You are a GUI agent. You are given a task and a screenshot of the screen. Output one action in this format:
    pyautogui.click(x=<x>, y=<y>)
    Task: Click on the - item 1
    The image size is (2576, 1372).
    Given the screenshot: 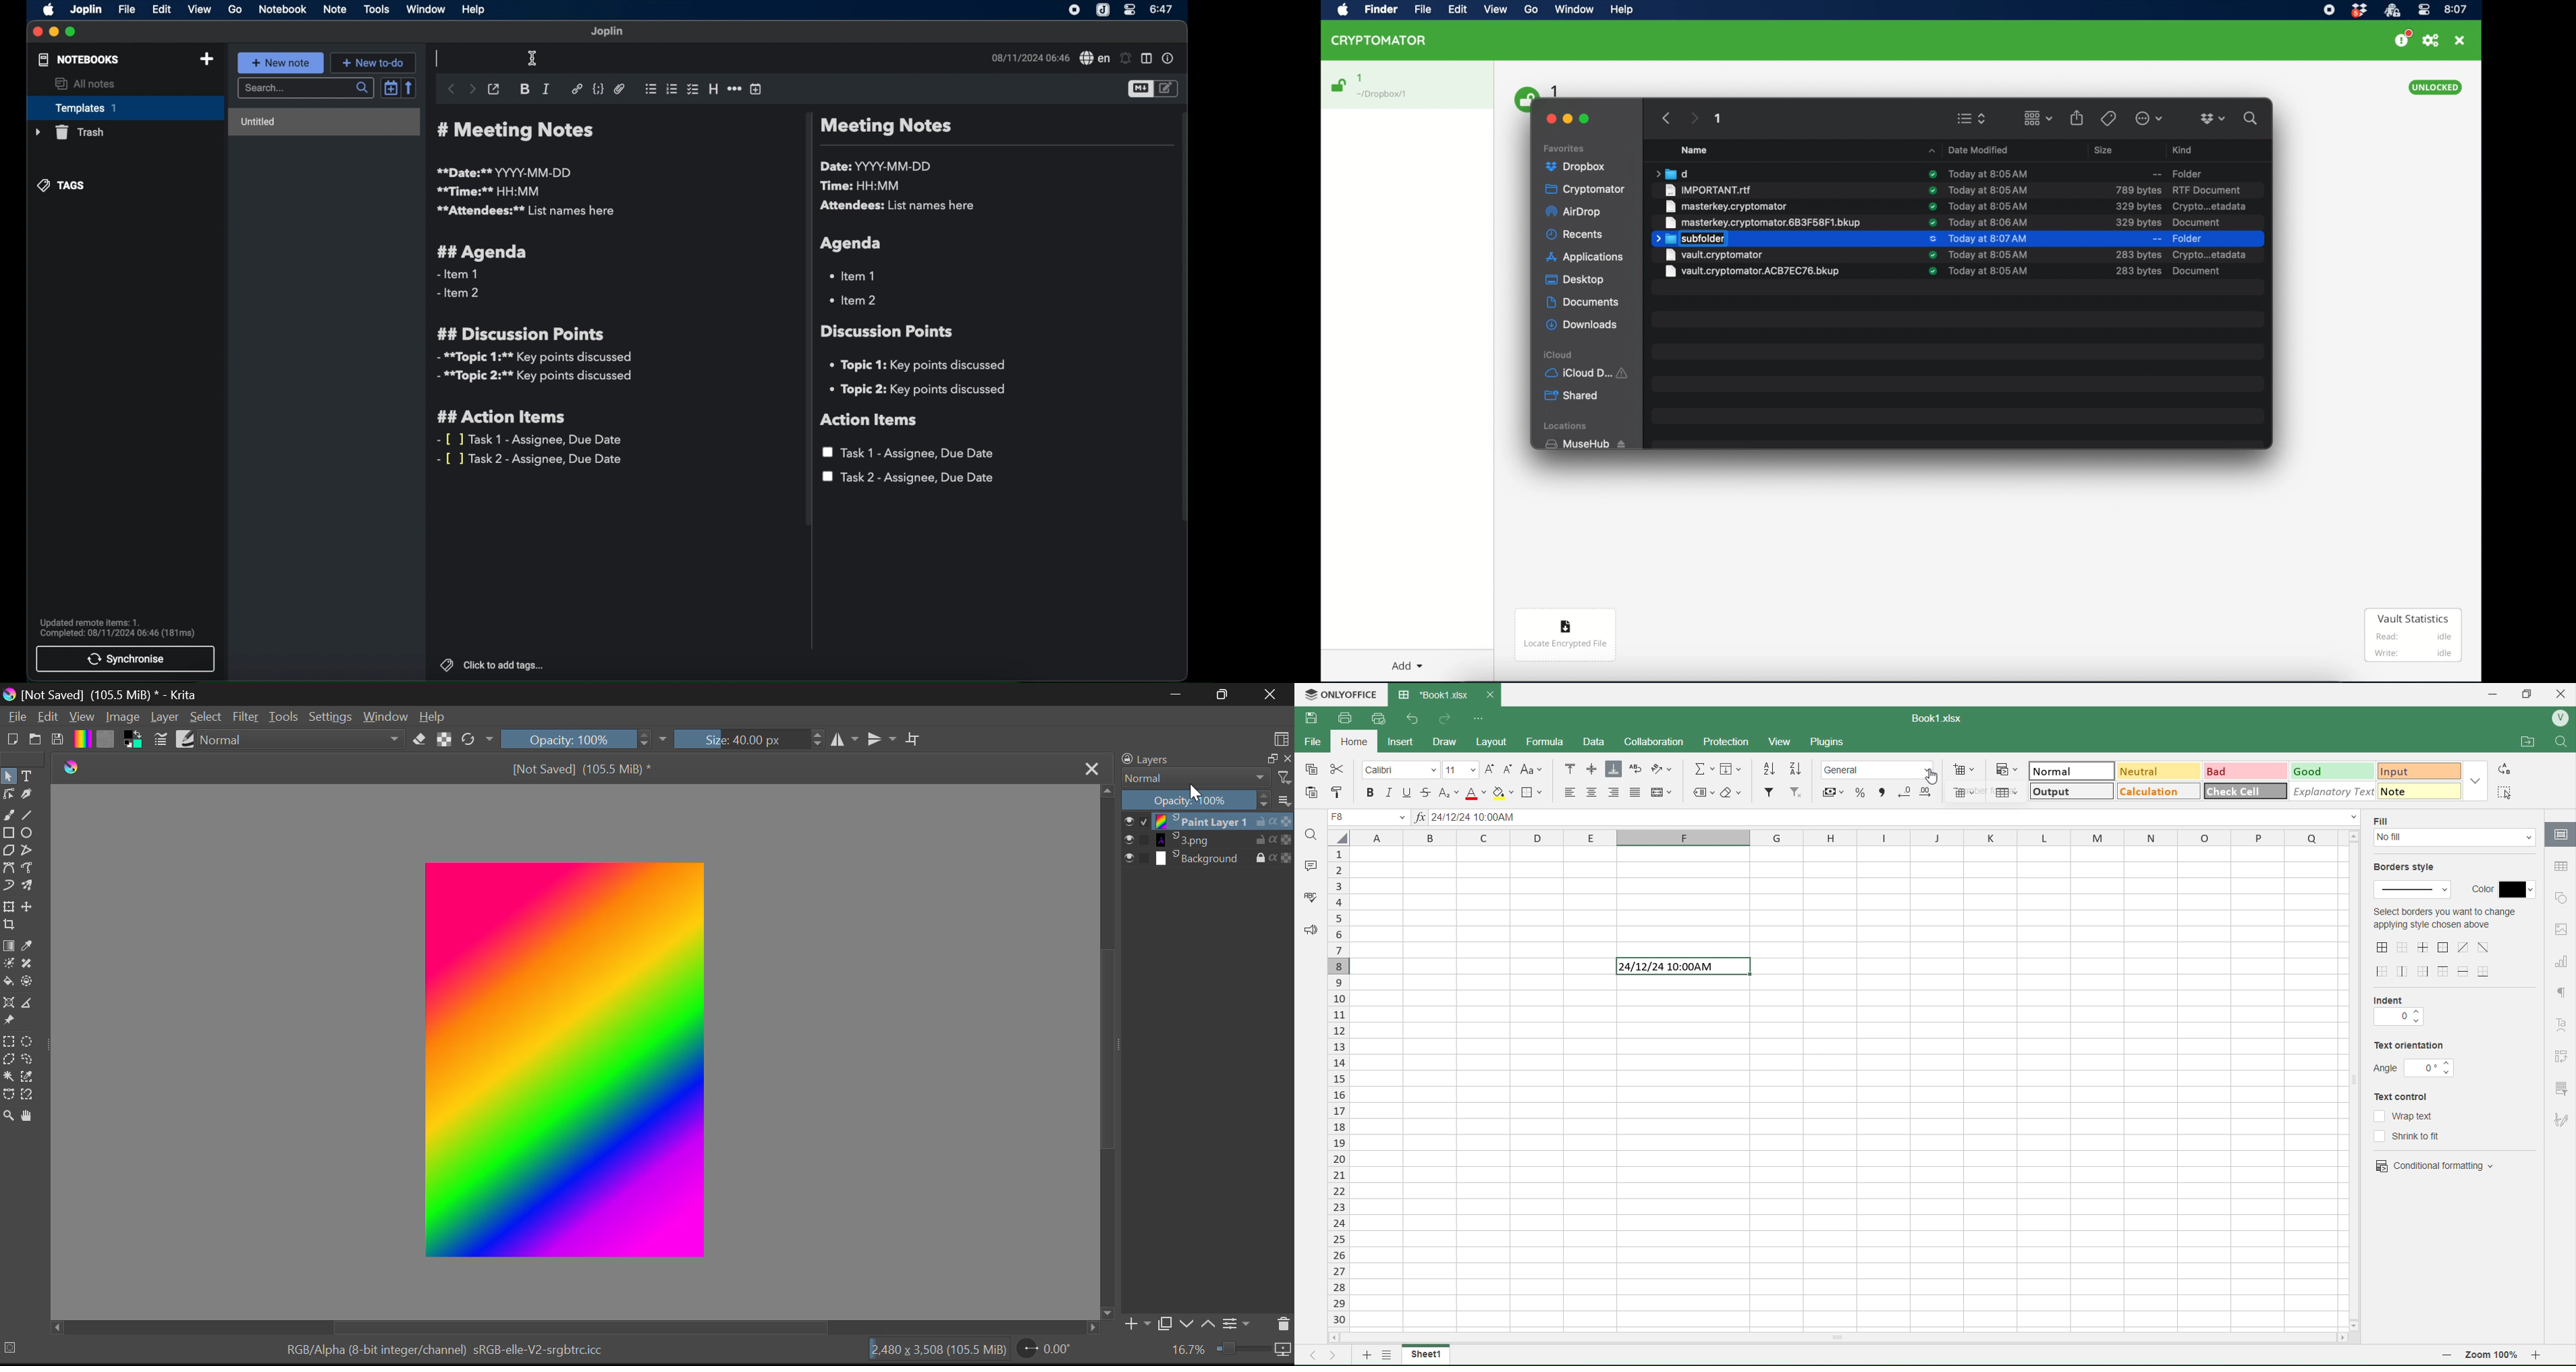 What is the action you would take?
    pyautogui.click(x=457, y=274)
    